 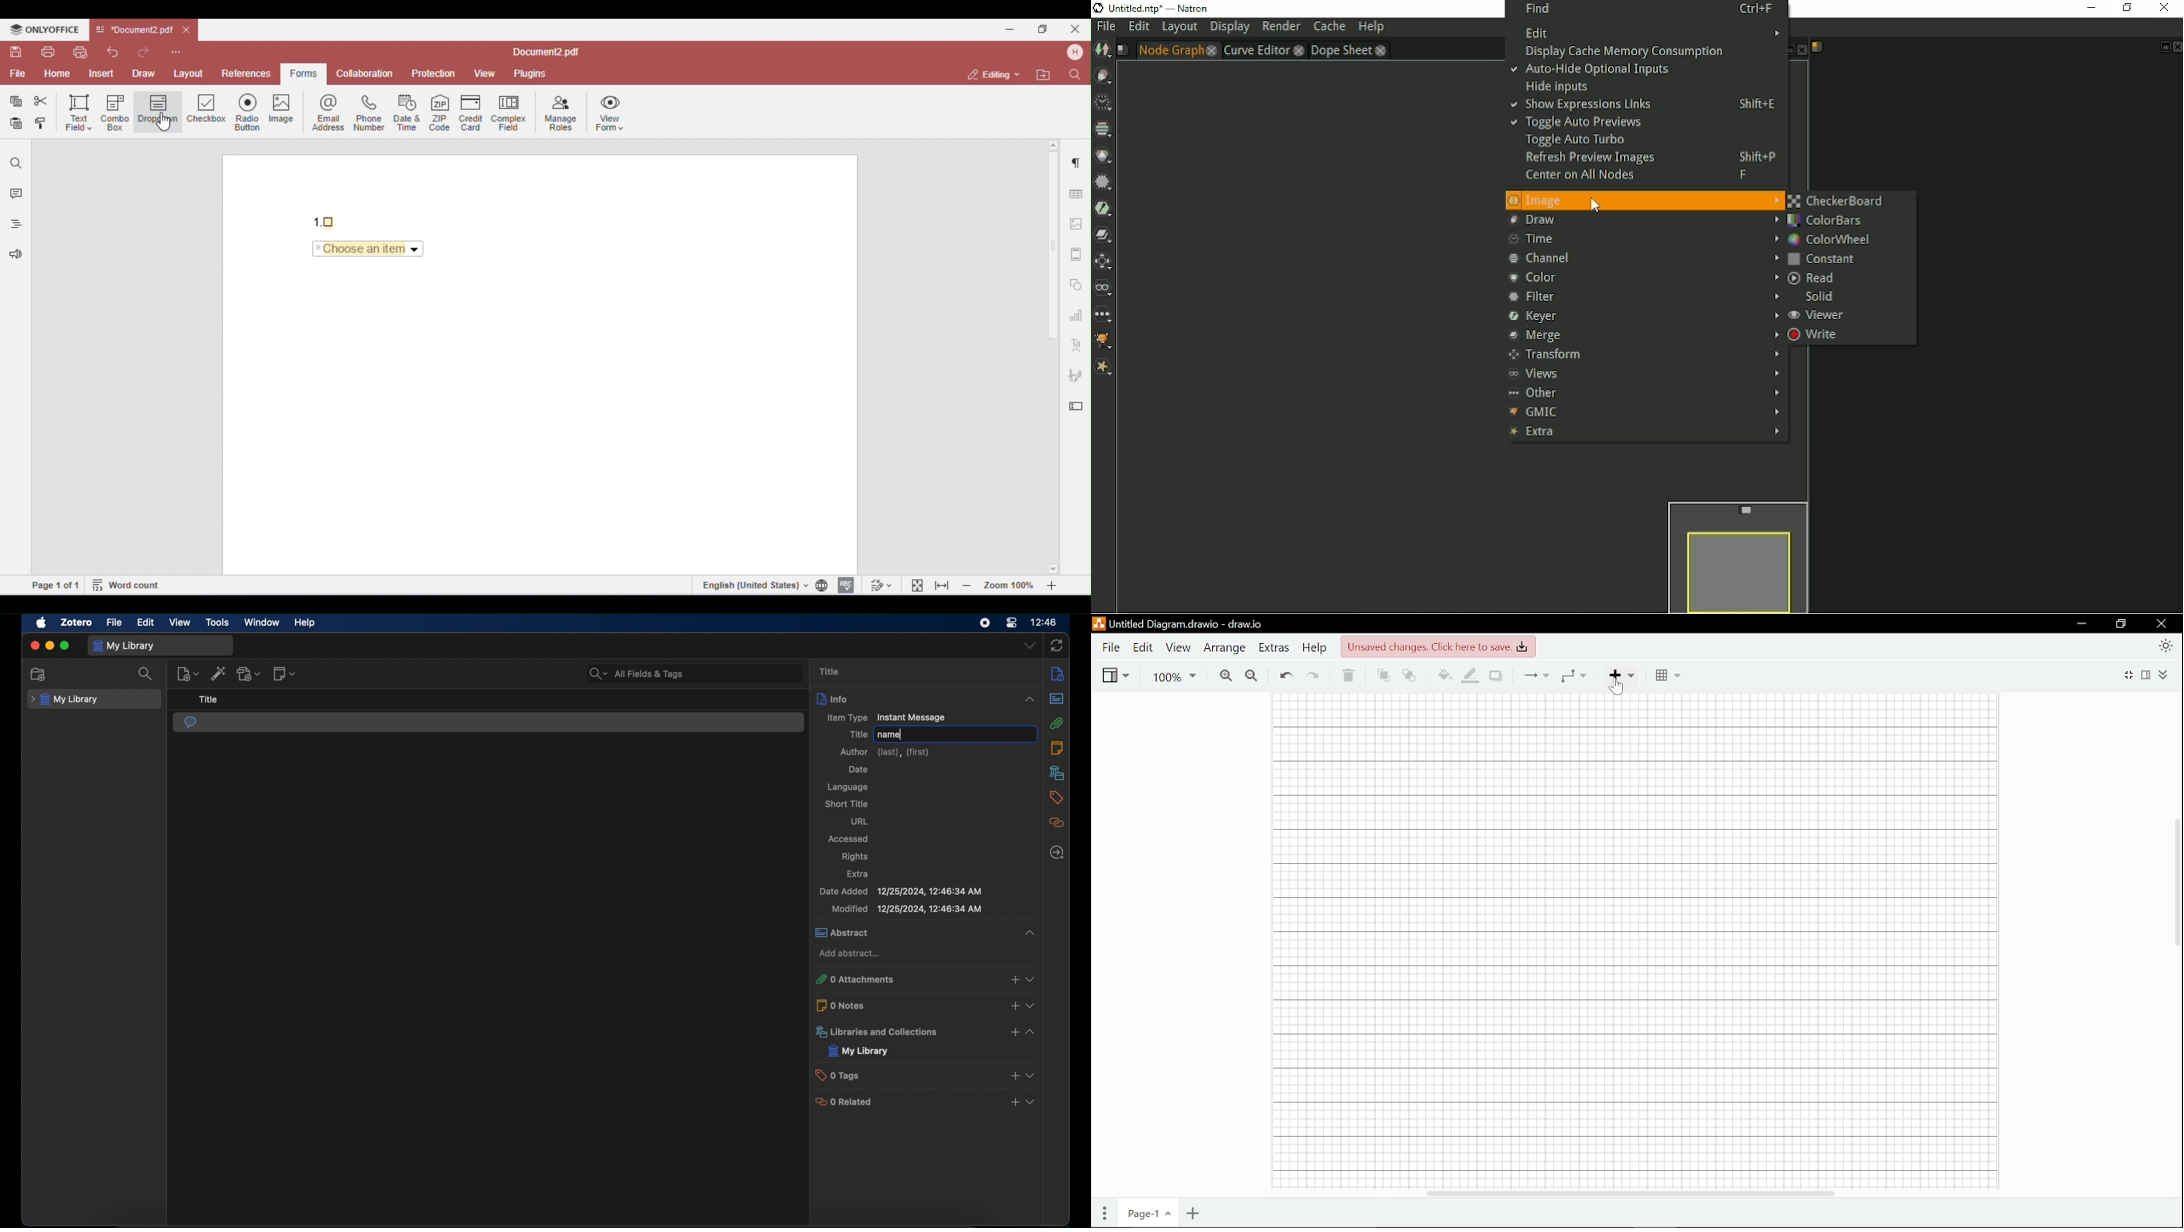 What do you see at coordinates (218, 623) in the screenshot?
I see `tools` at bounding box center [218, 623].